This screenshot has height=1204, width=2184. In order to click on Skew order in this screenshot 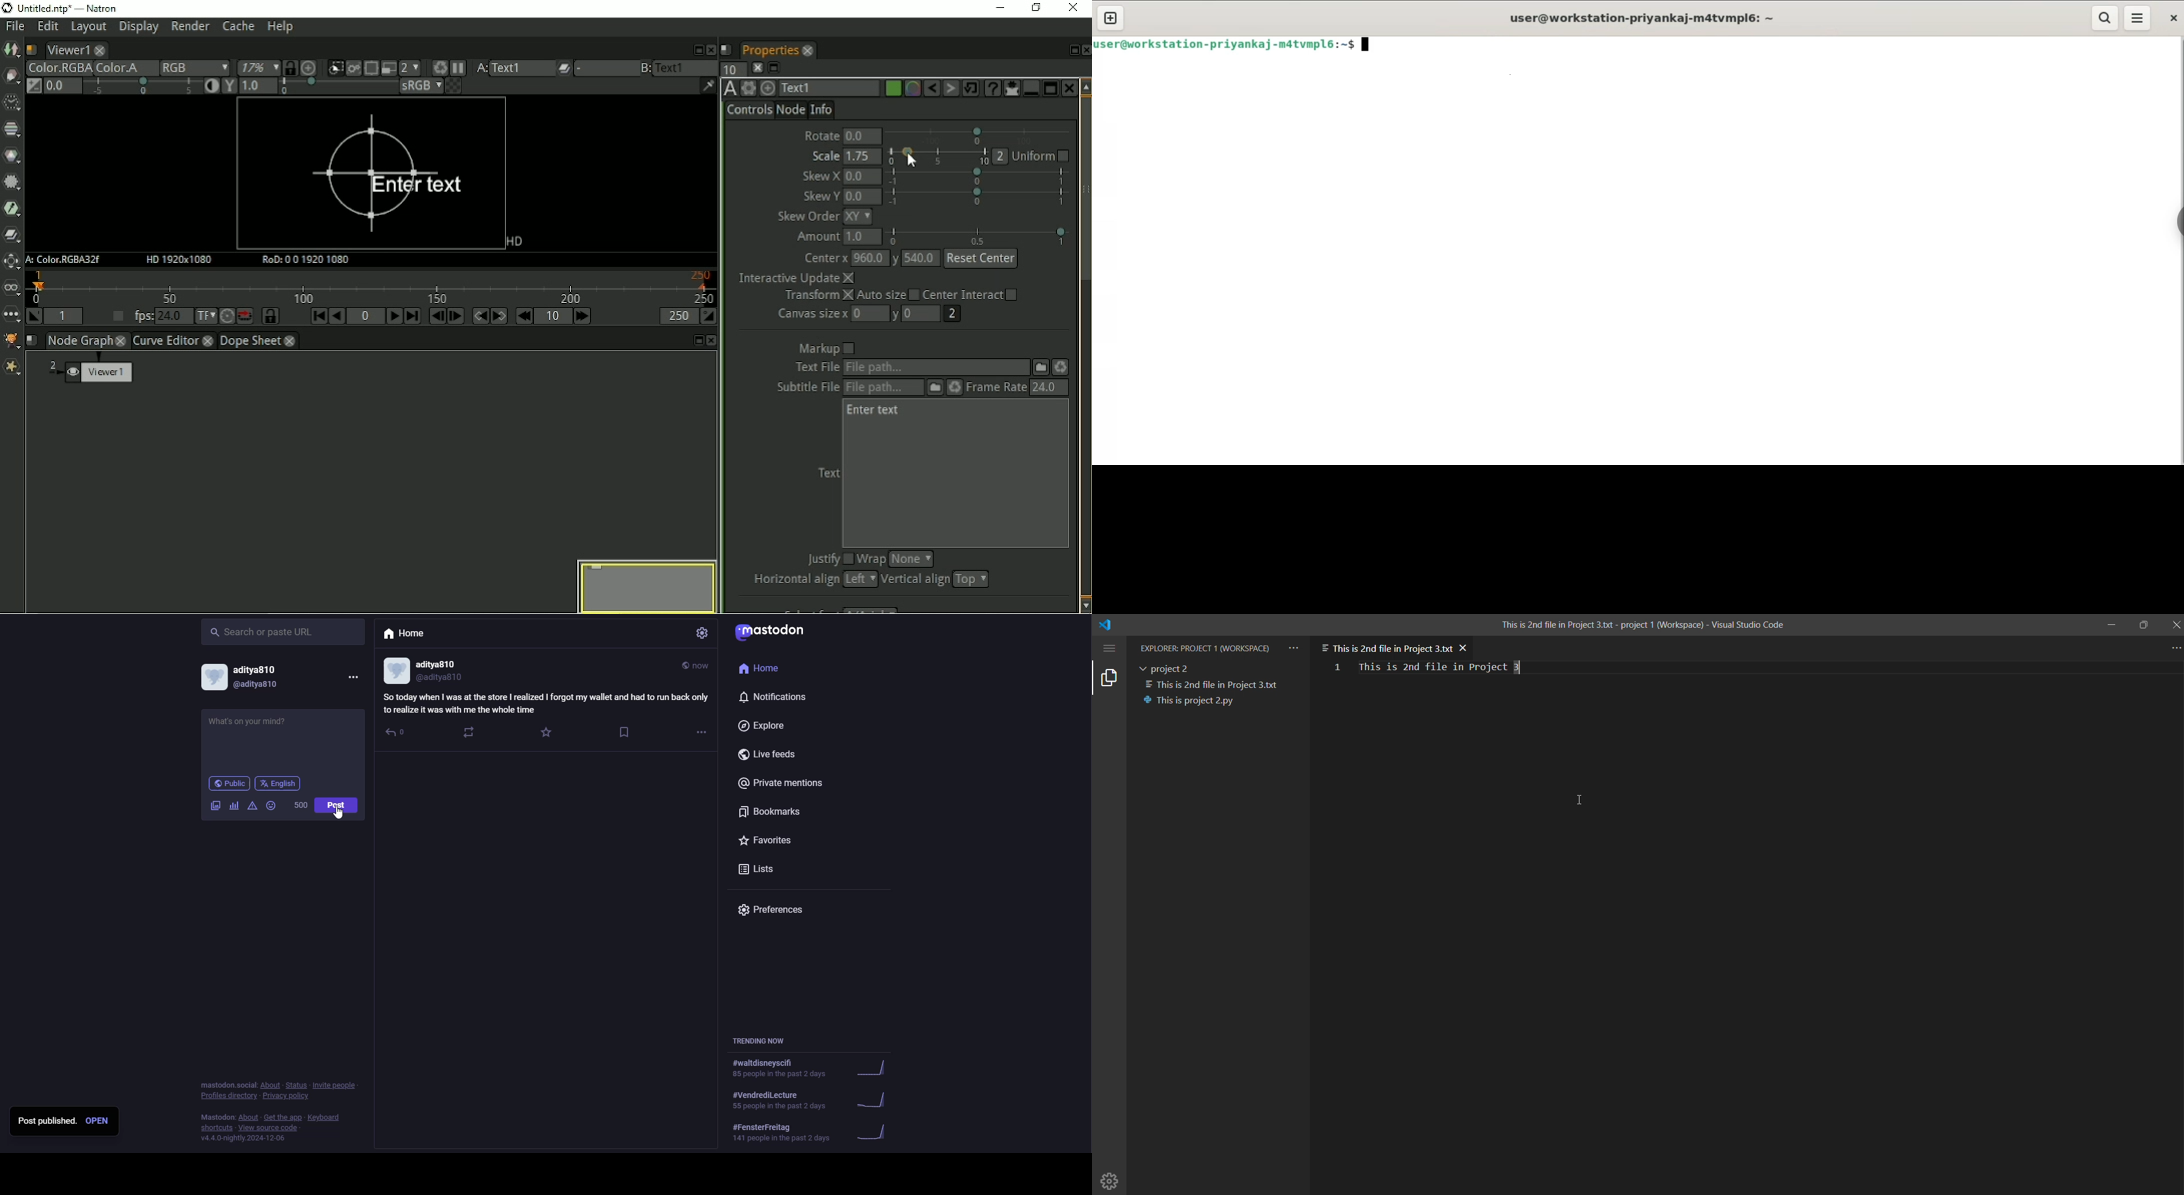, I will do `click(825, 217)`.